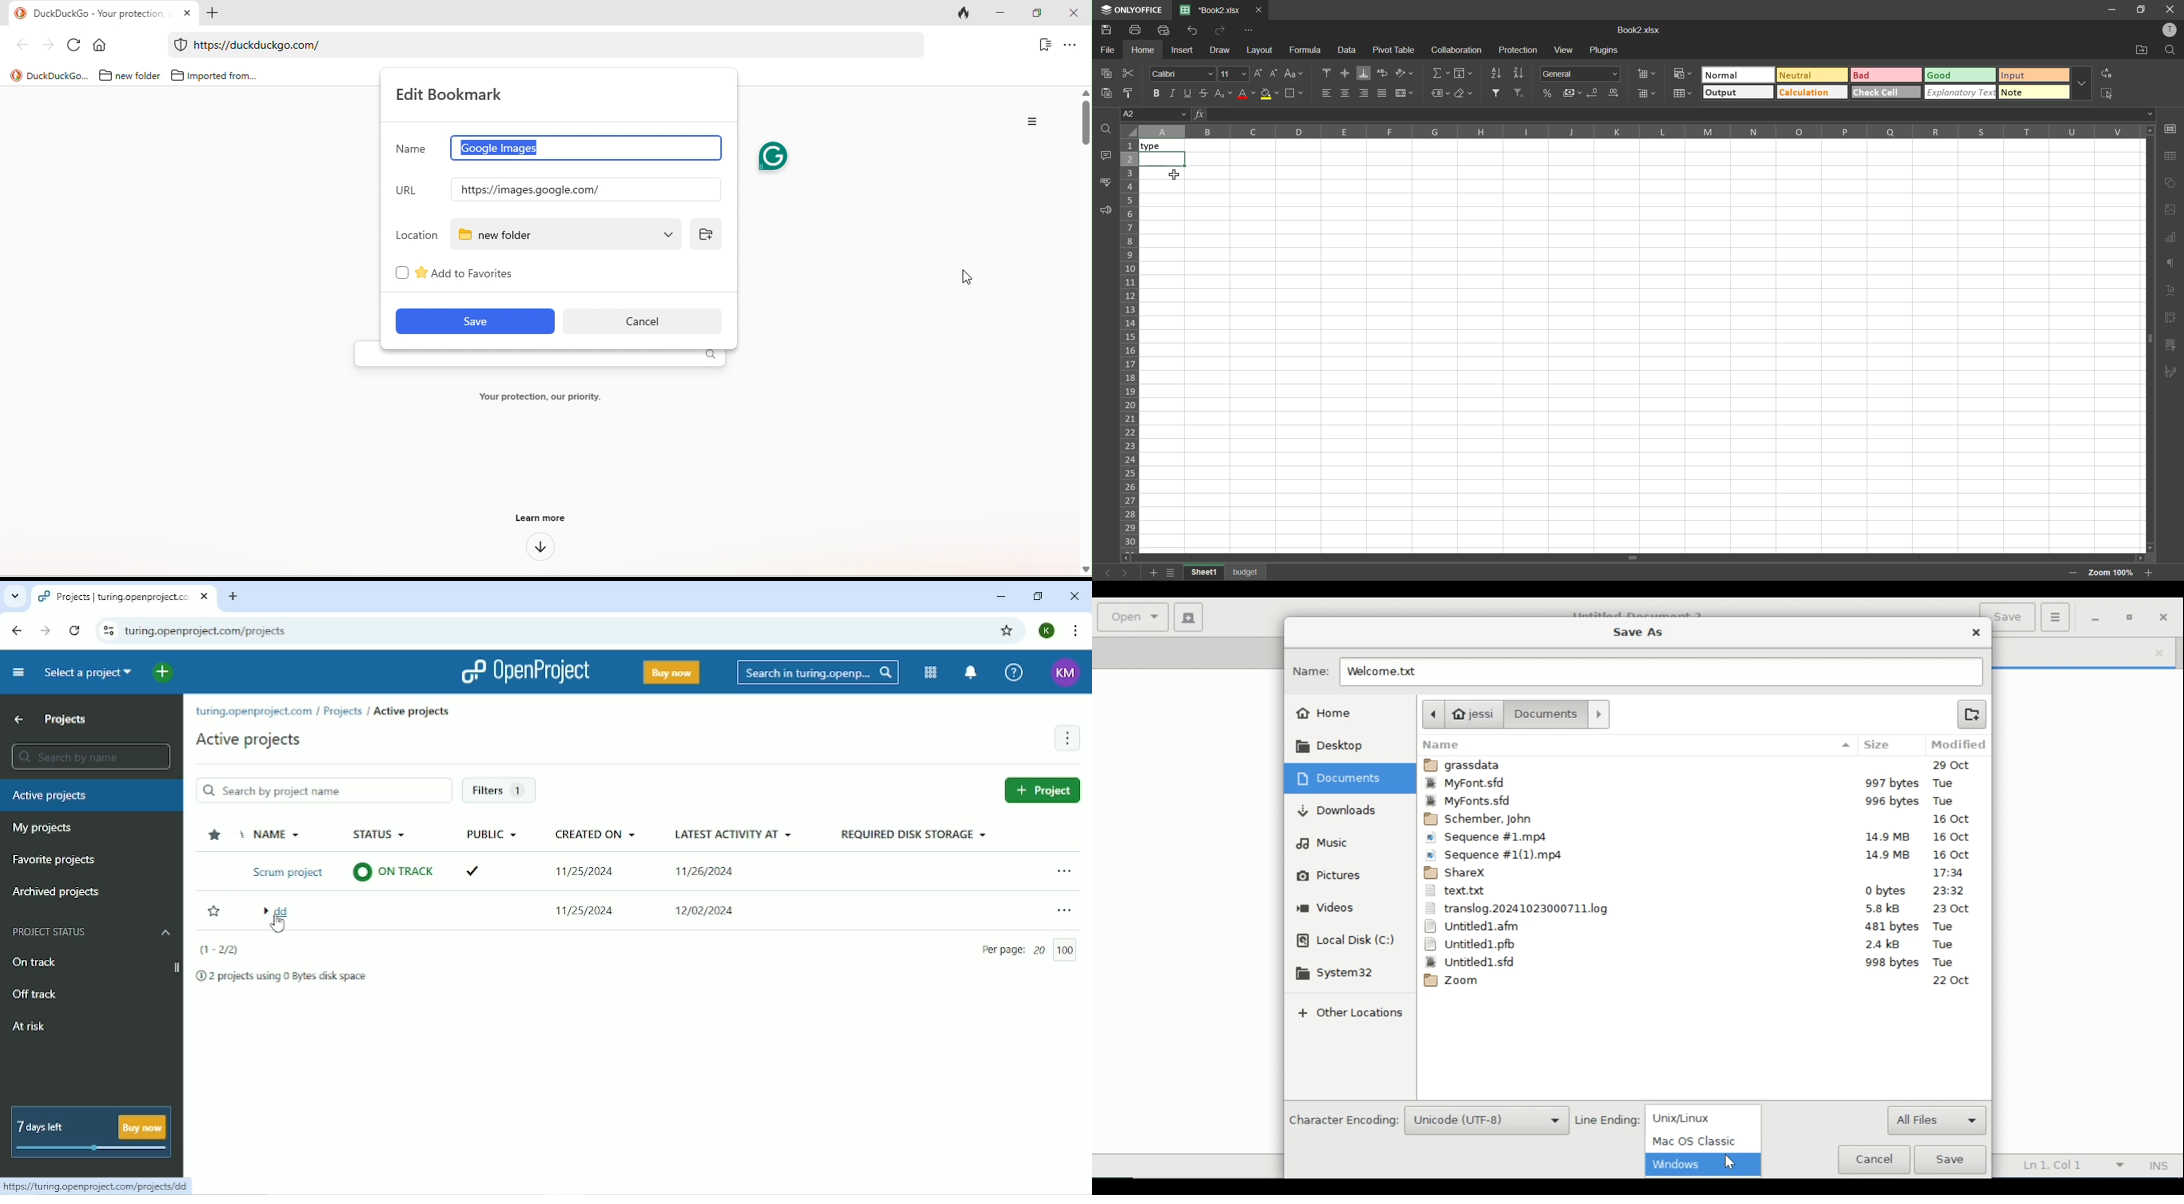  I want to click on font style, so click(1181, 75).